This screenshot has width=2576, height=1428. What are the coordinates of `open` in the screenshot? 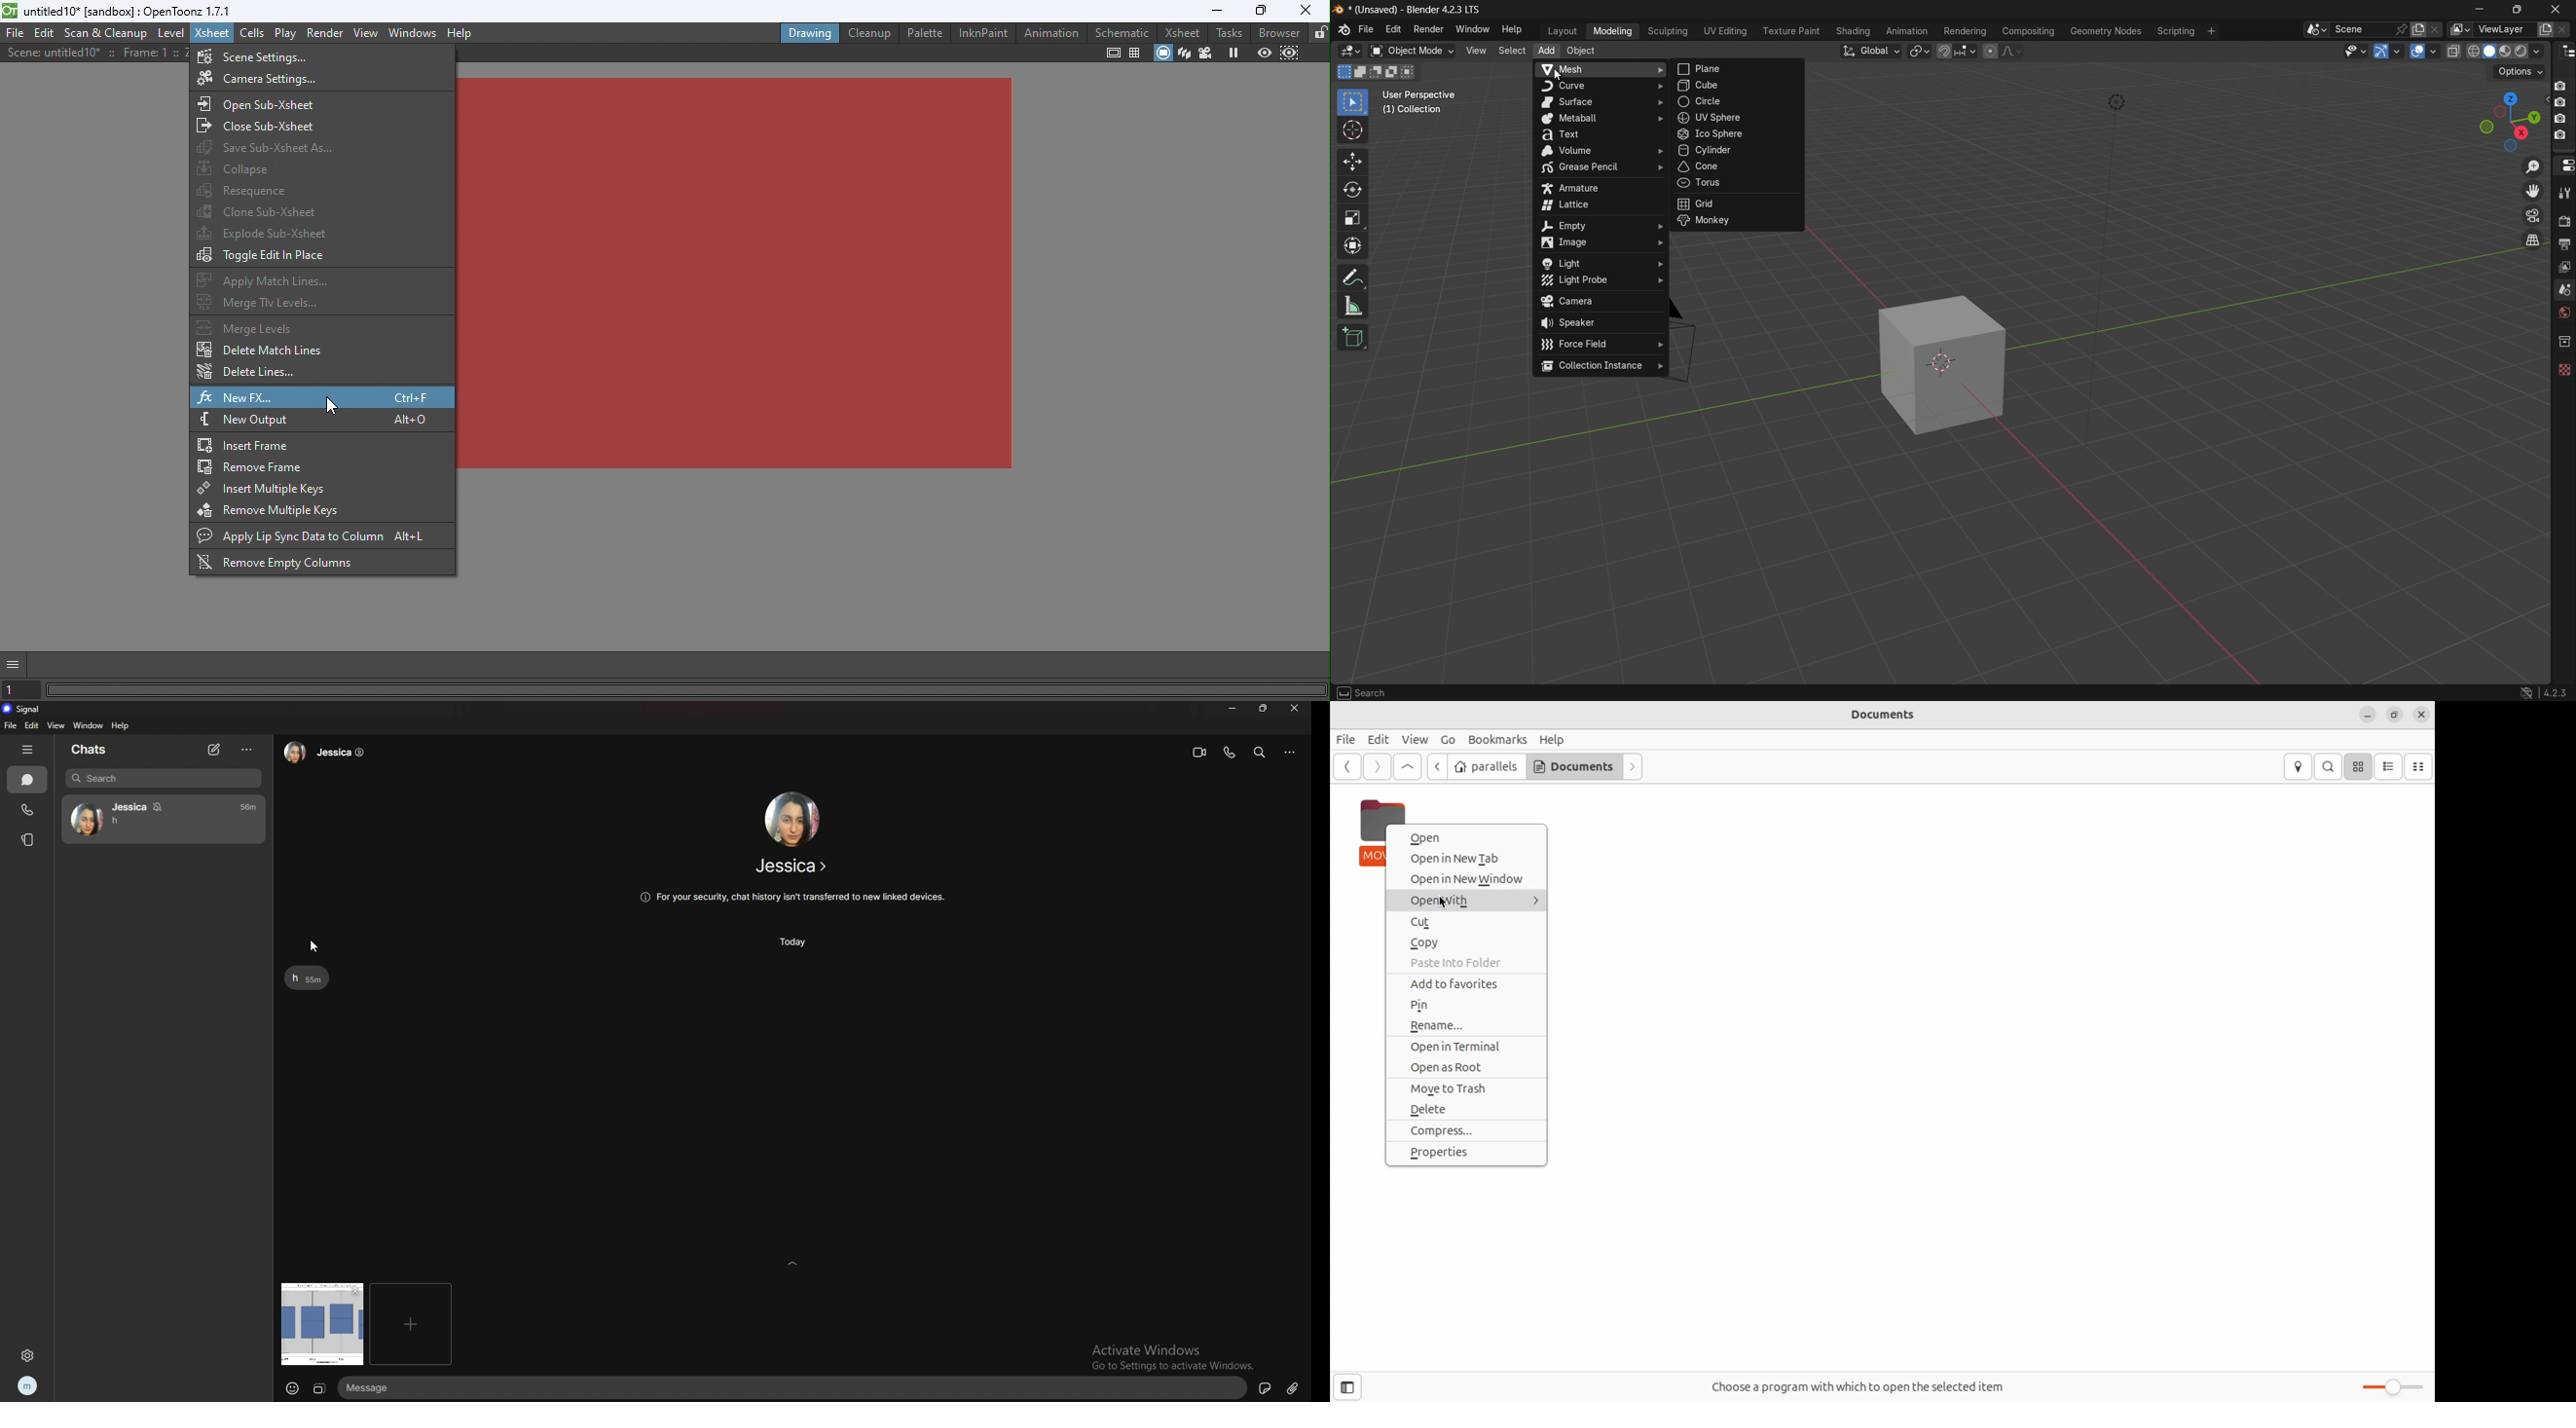 It's located at (1468, 837).